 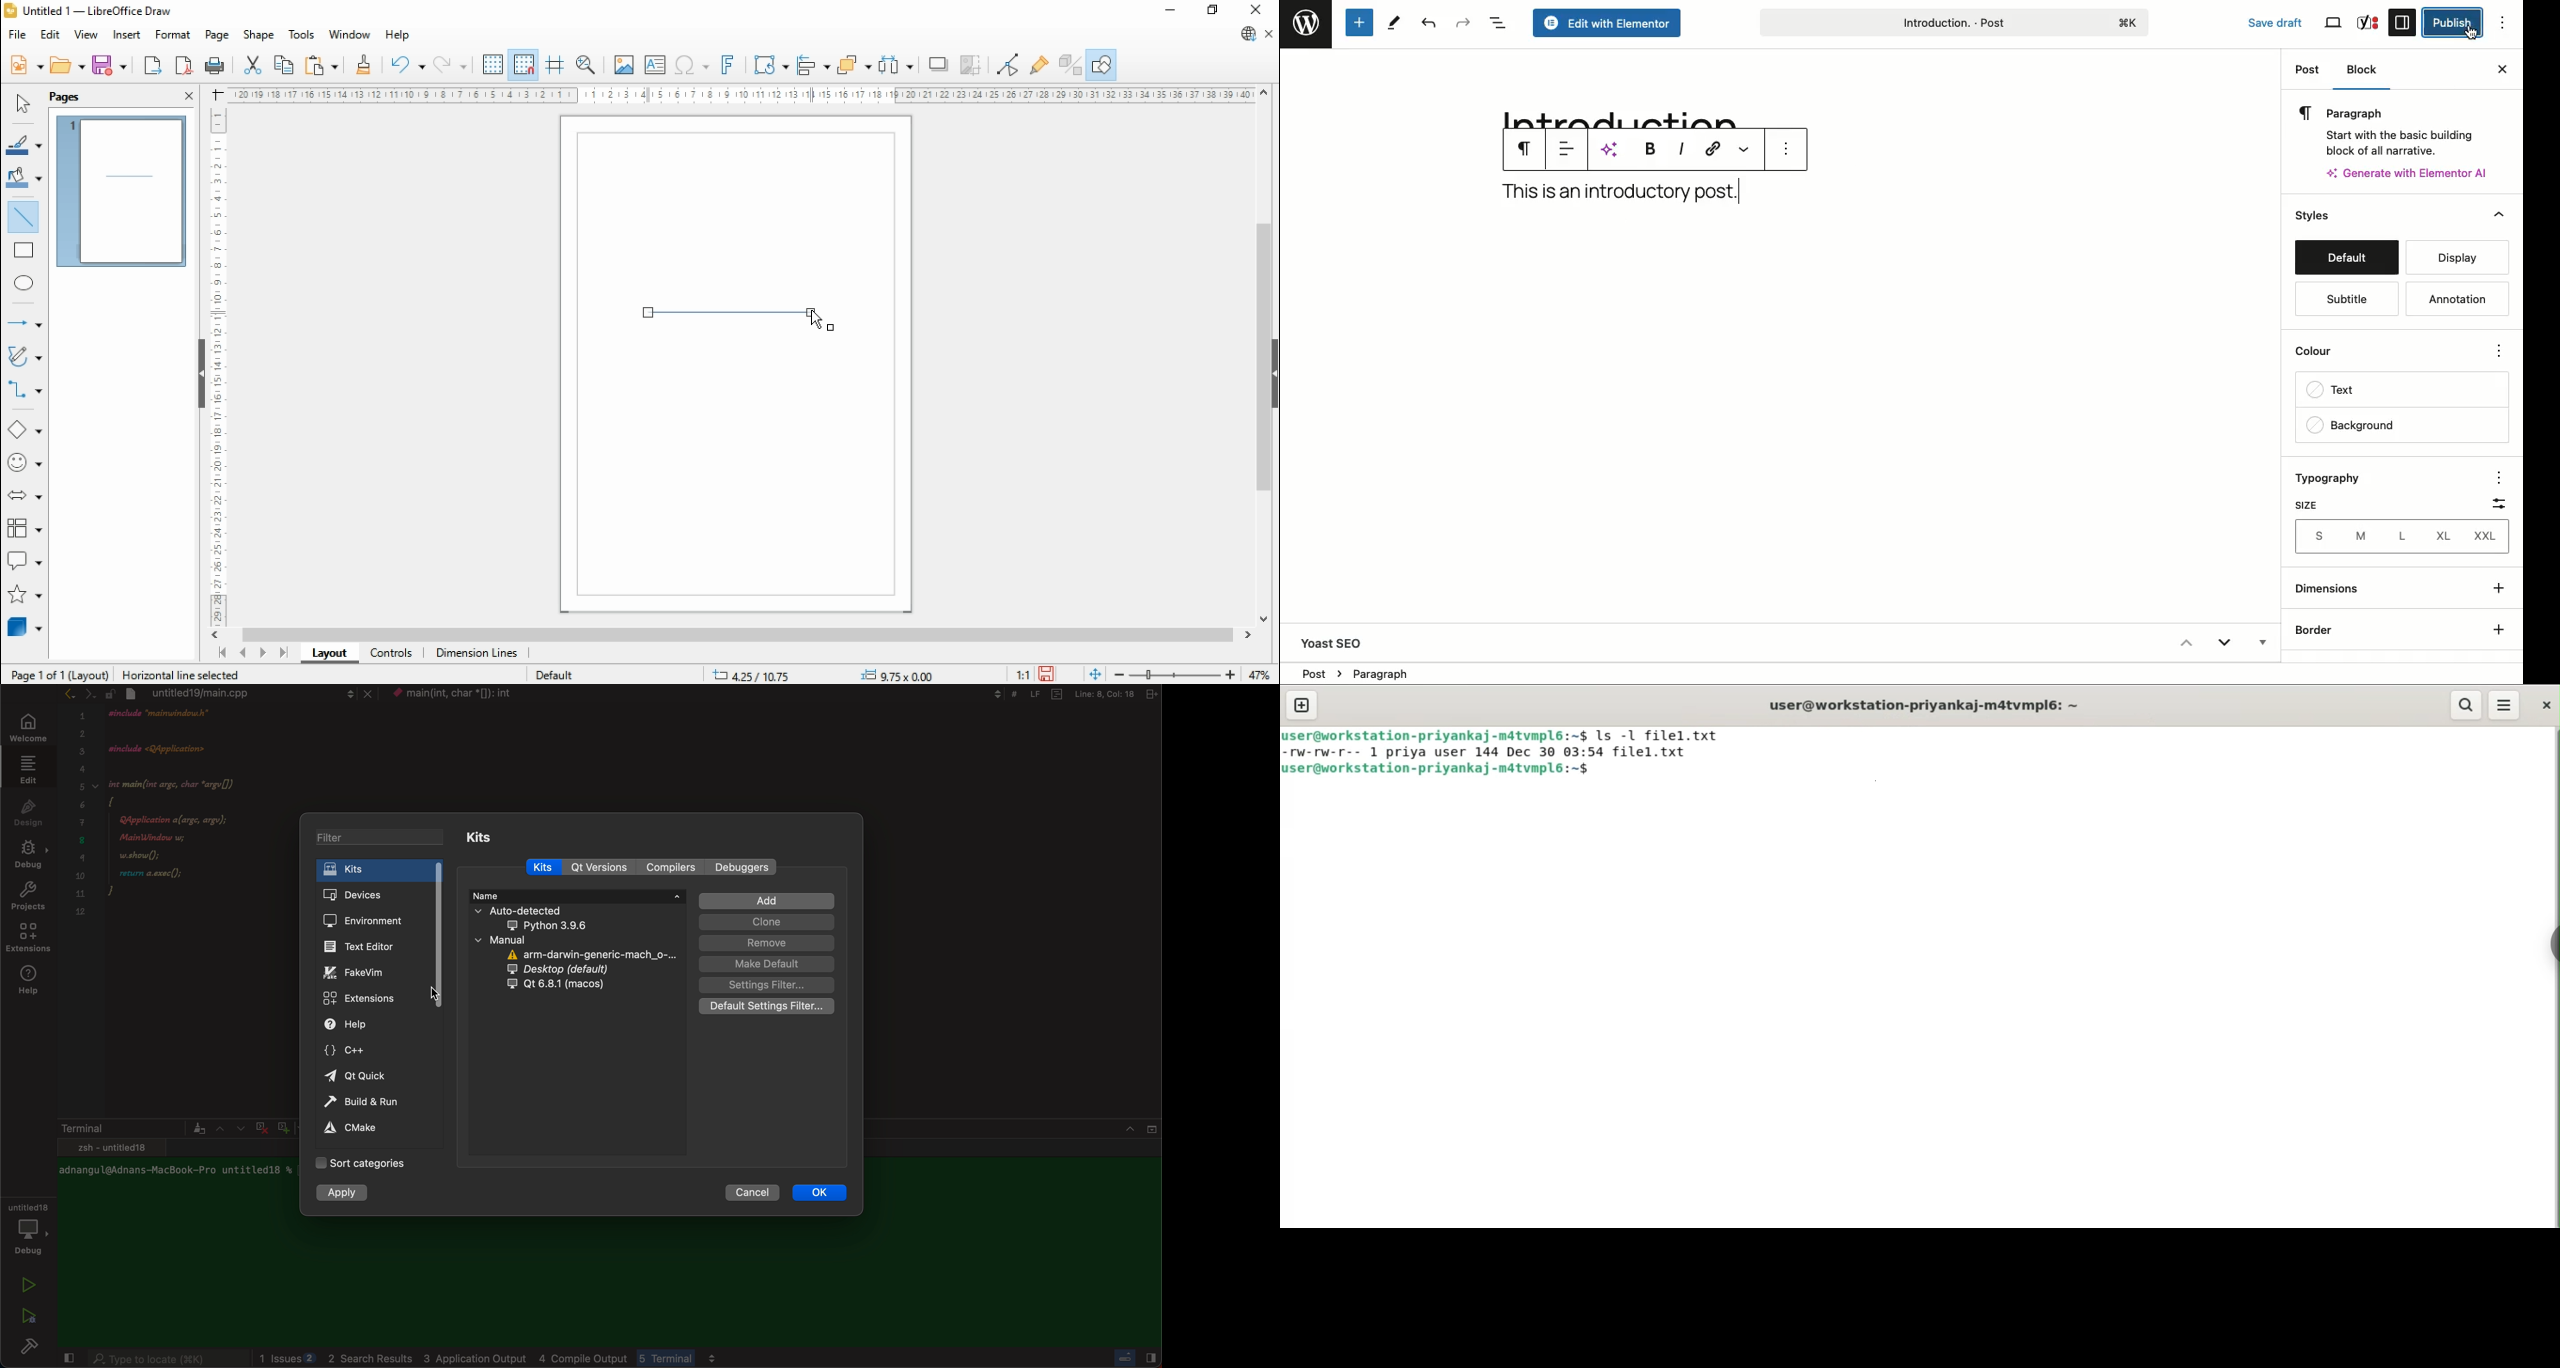 I want to click on close pane, so click(x=188, y=96).